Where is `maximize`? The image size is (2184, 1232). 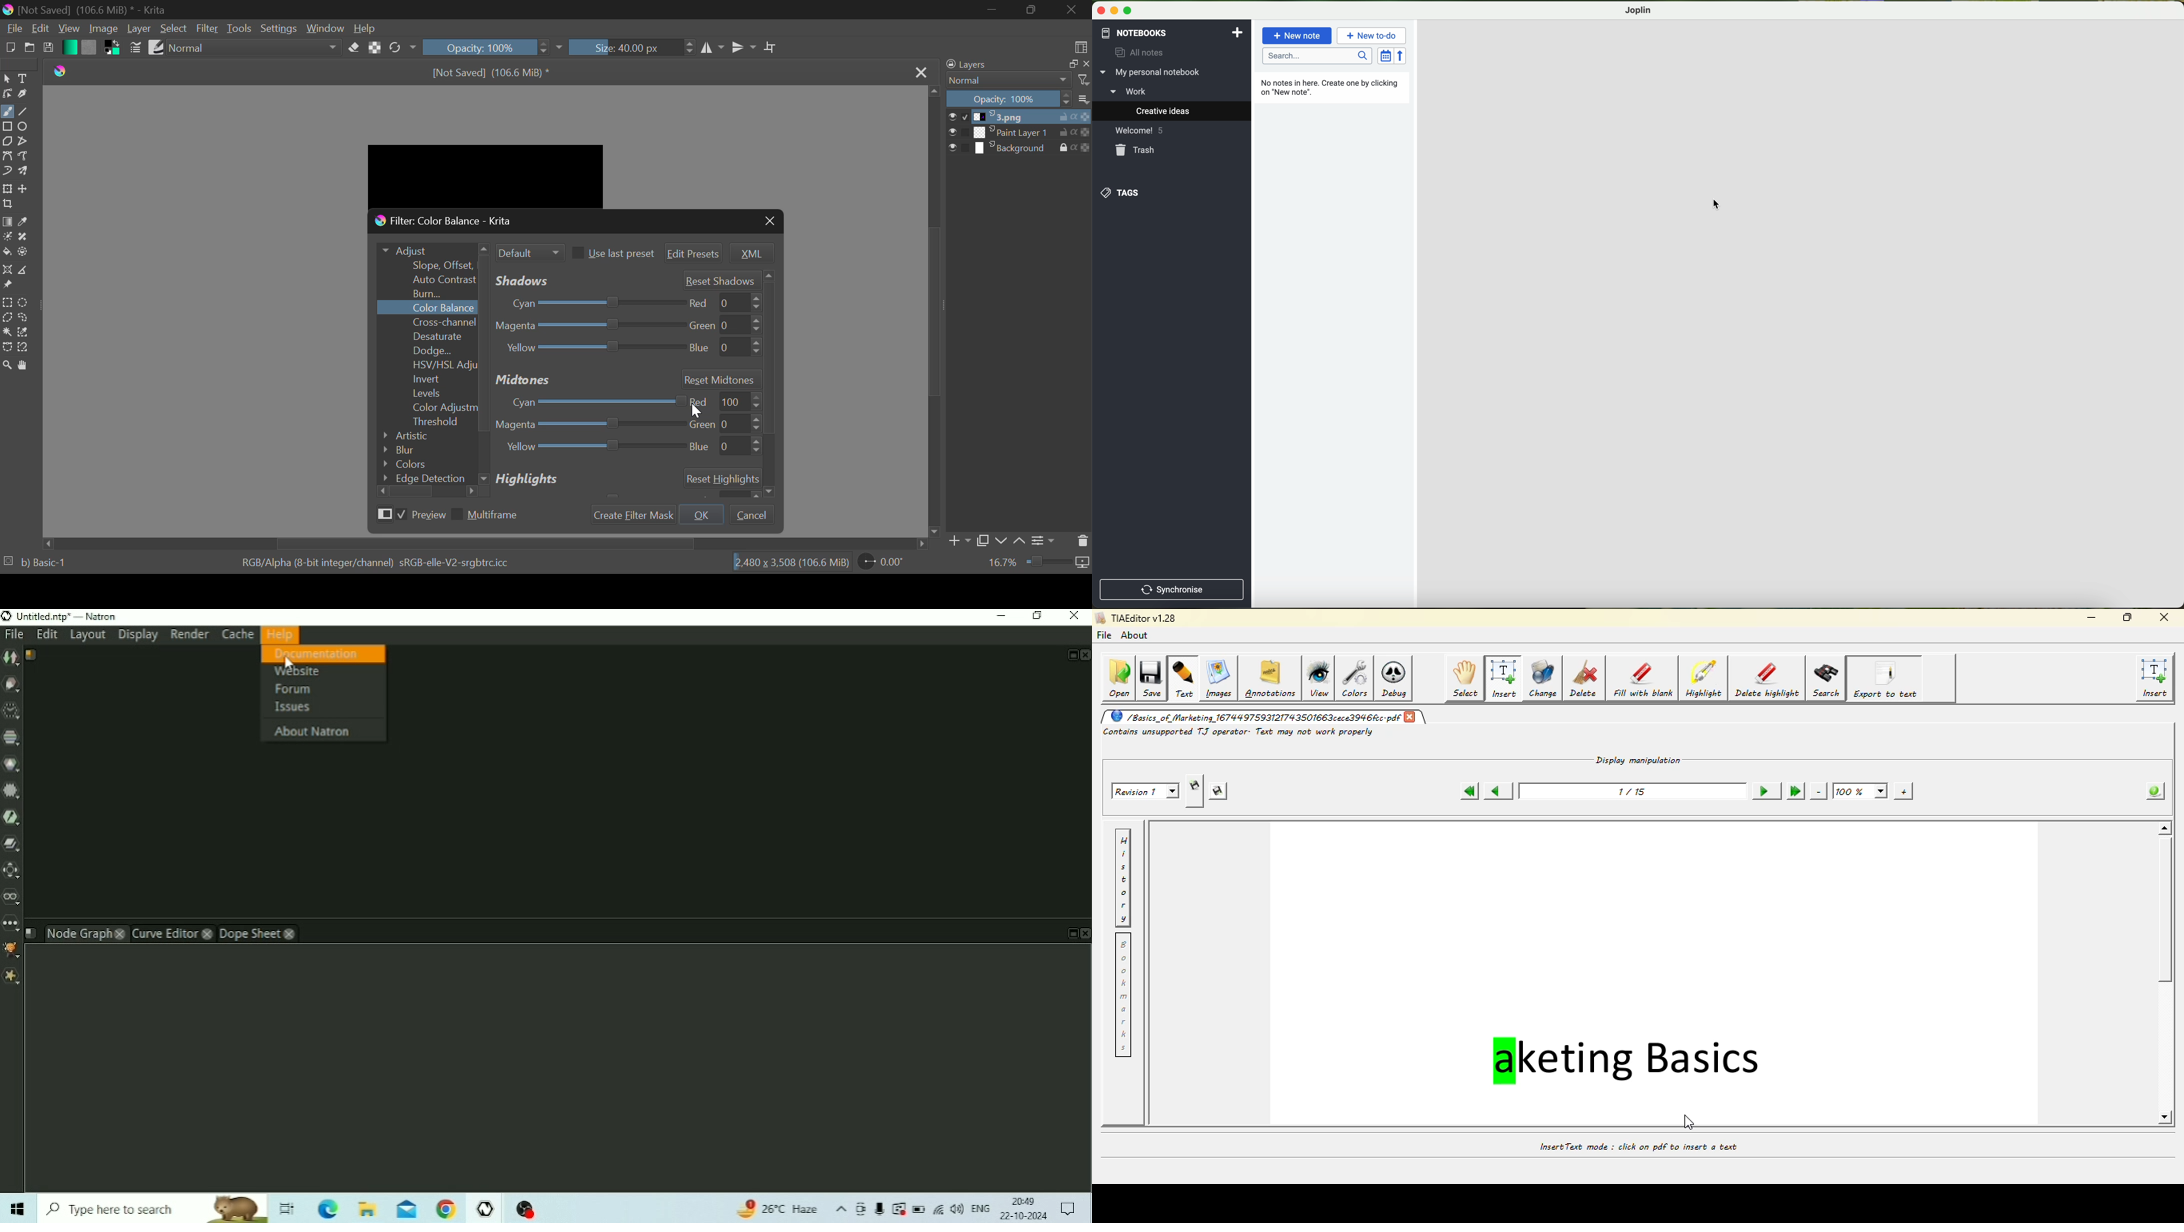
maximize is located at coordinates (1070, 65).